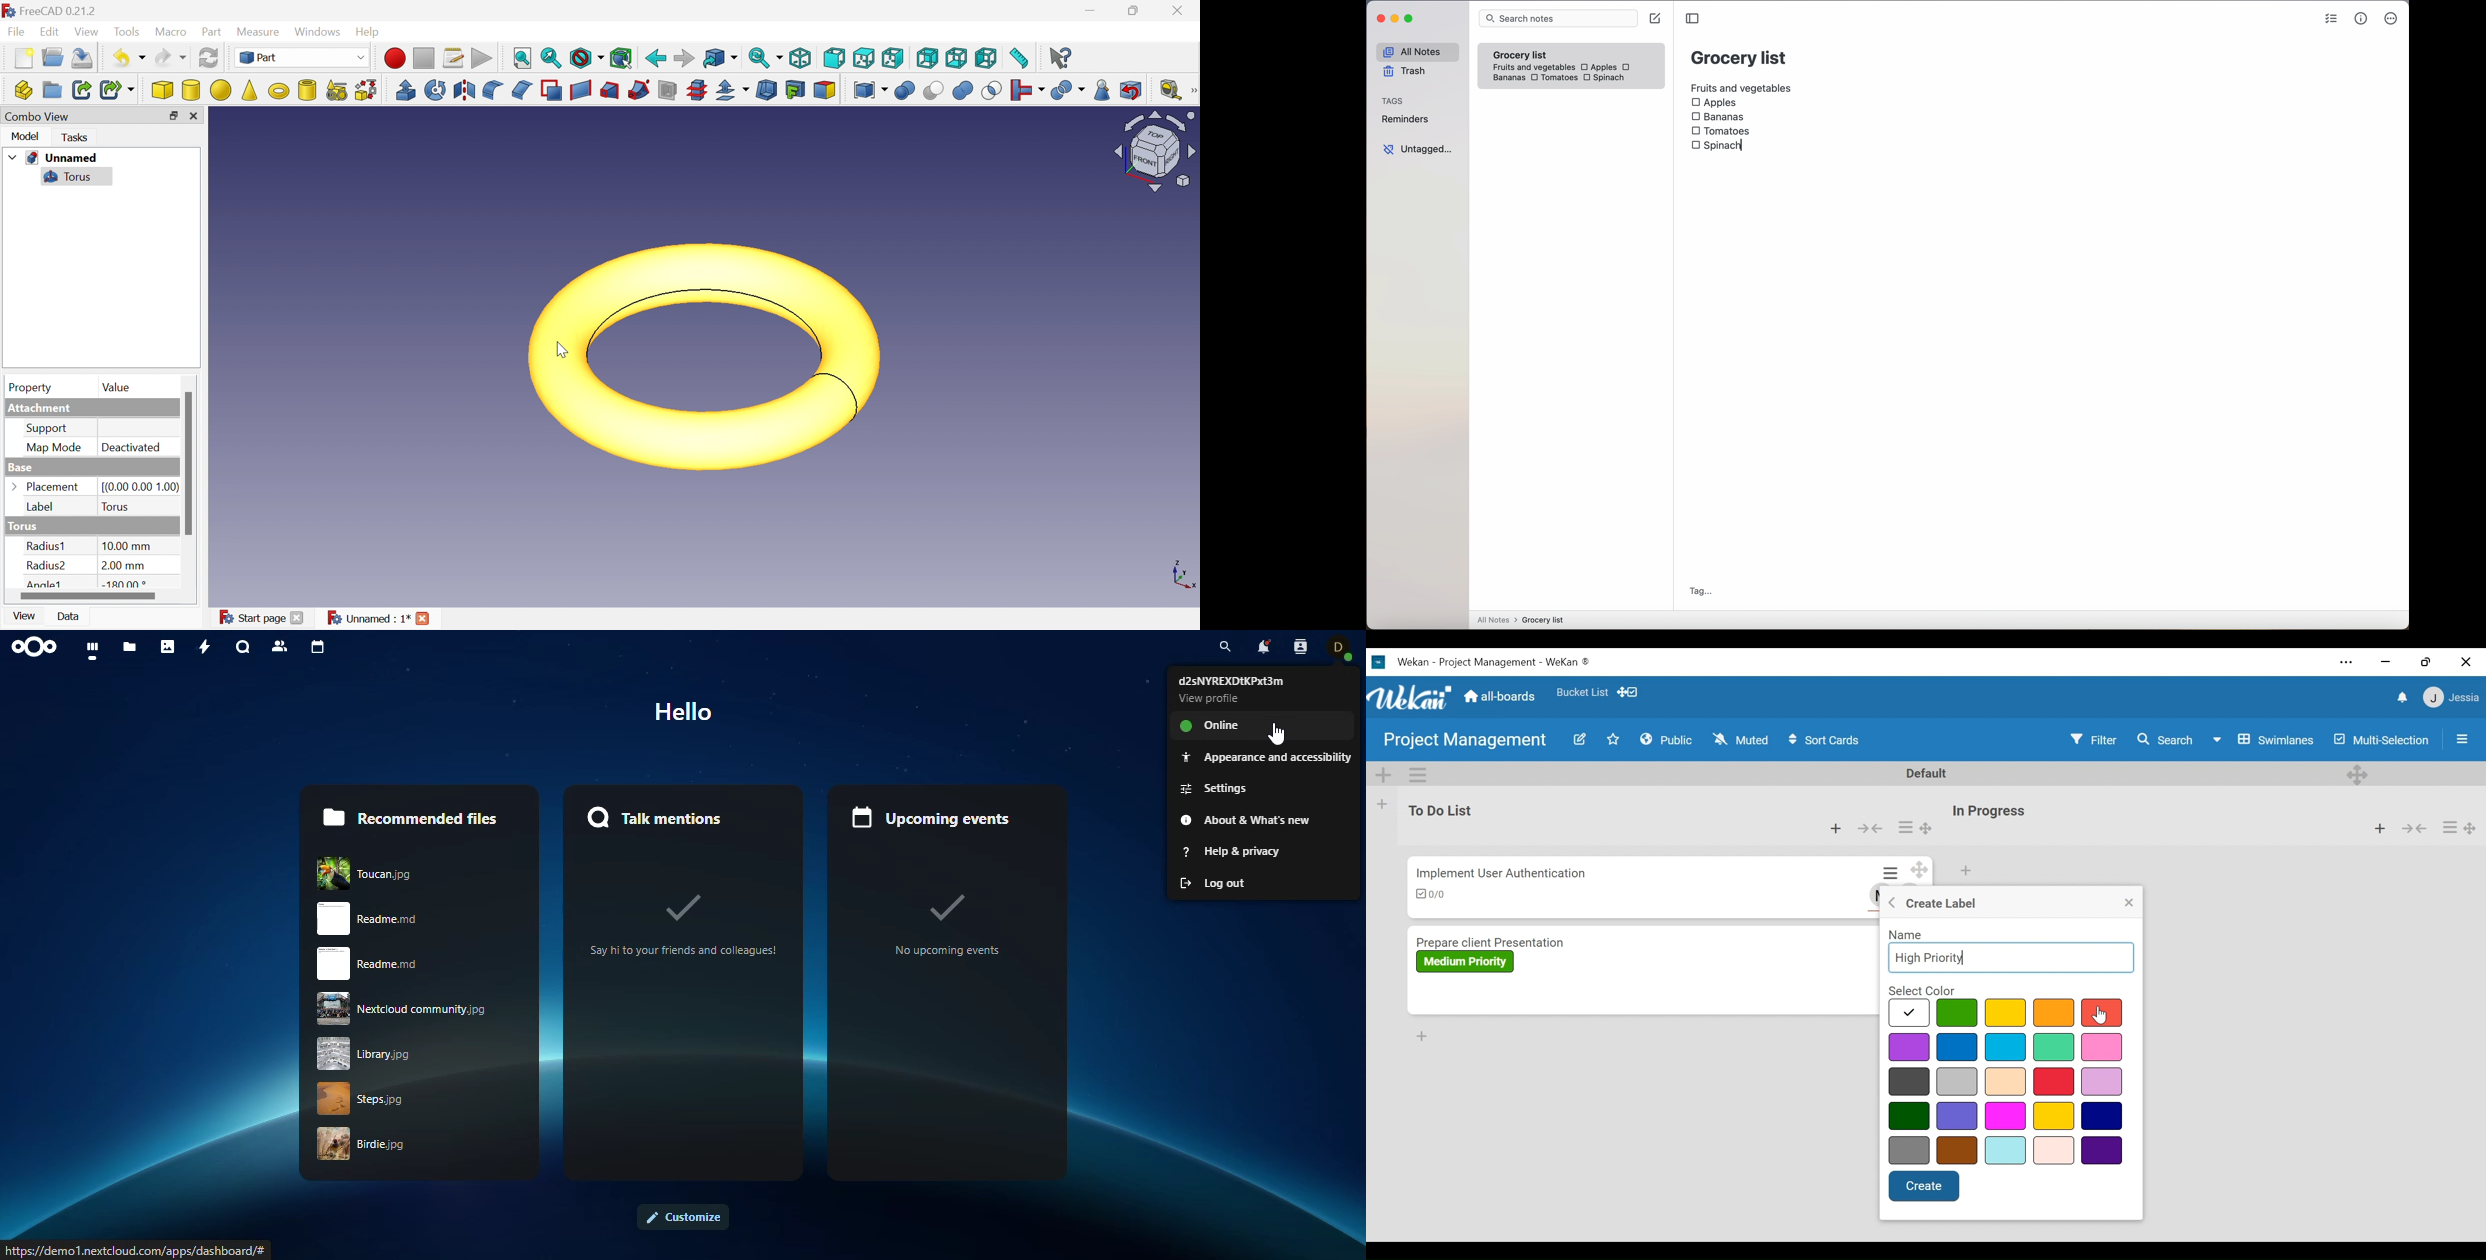  I want to click on Swimlane actions, so click(1419, 773).